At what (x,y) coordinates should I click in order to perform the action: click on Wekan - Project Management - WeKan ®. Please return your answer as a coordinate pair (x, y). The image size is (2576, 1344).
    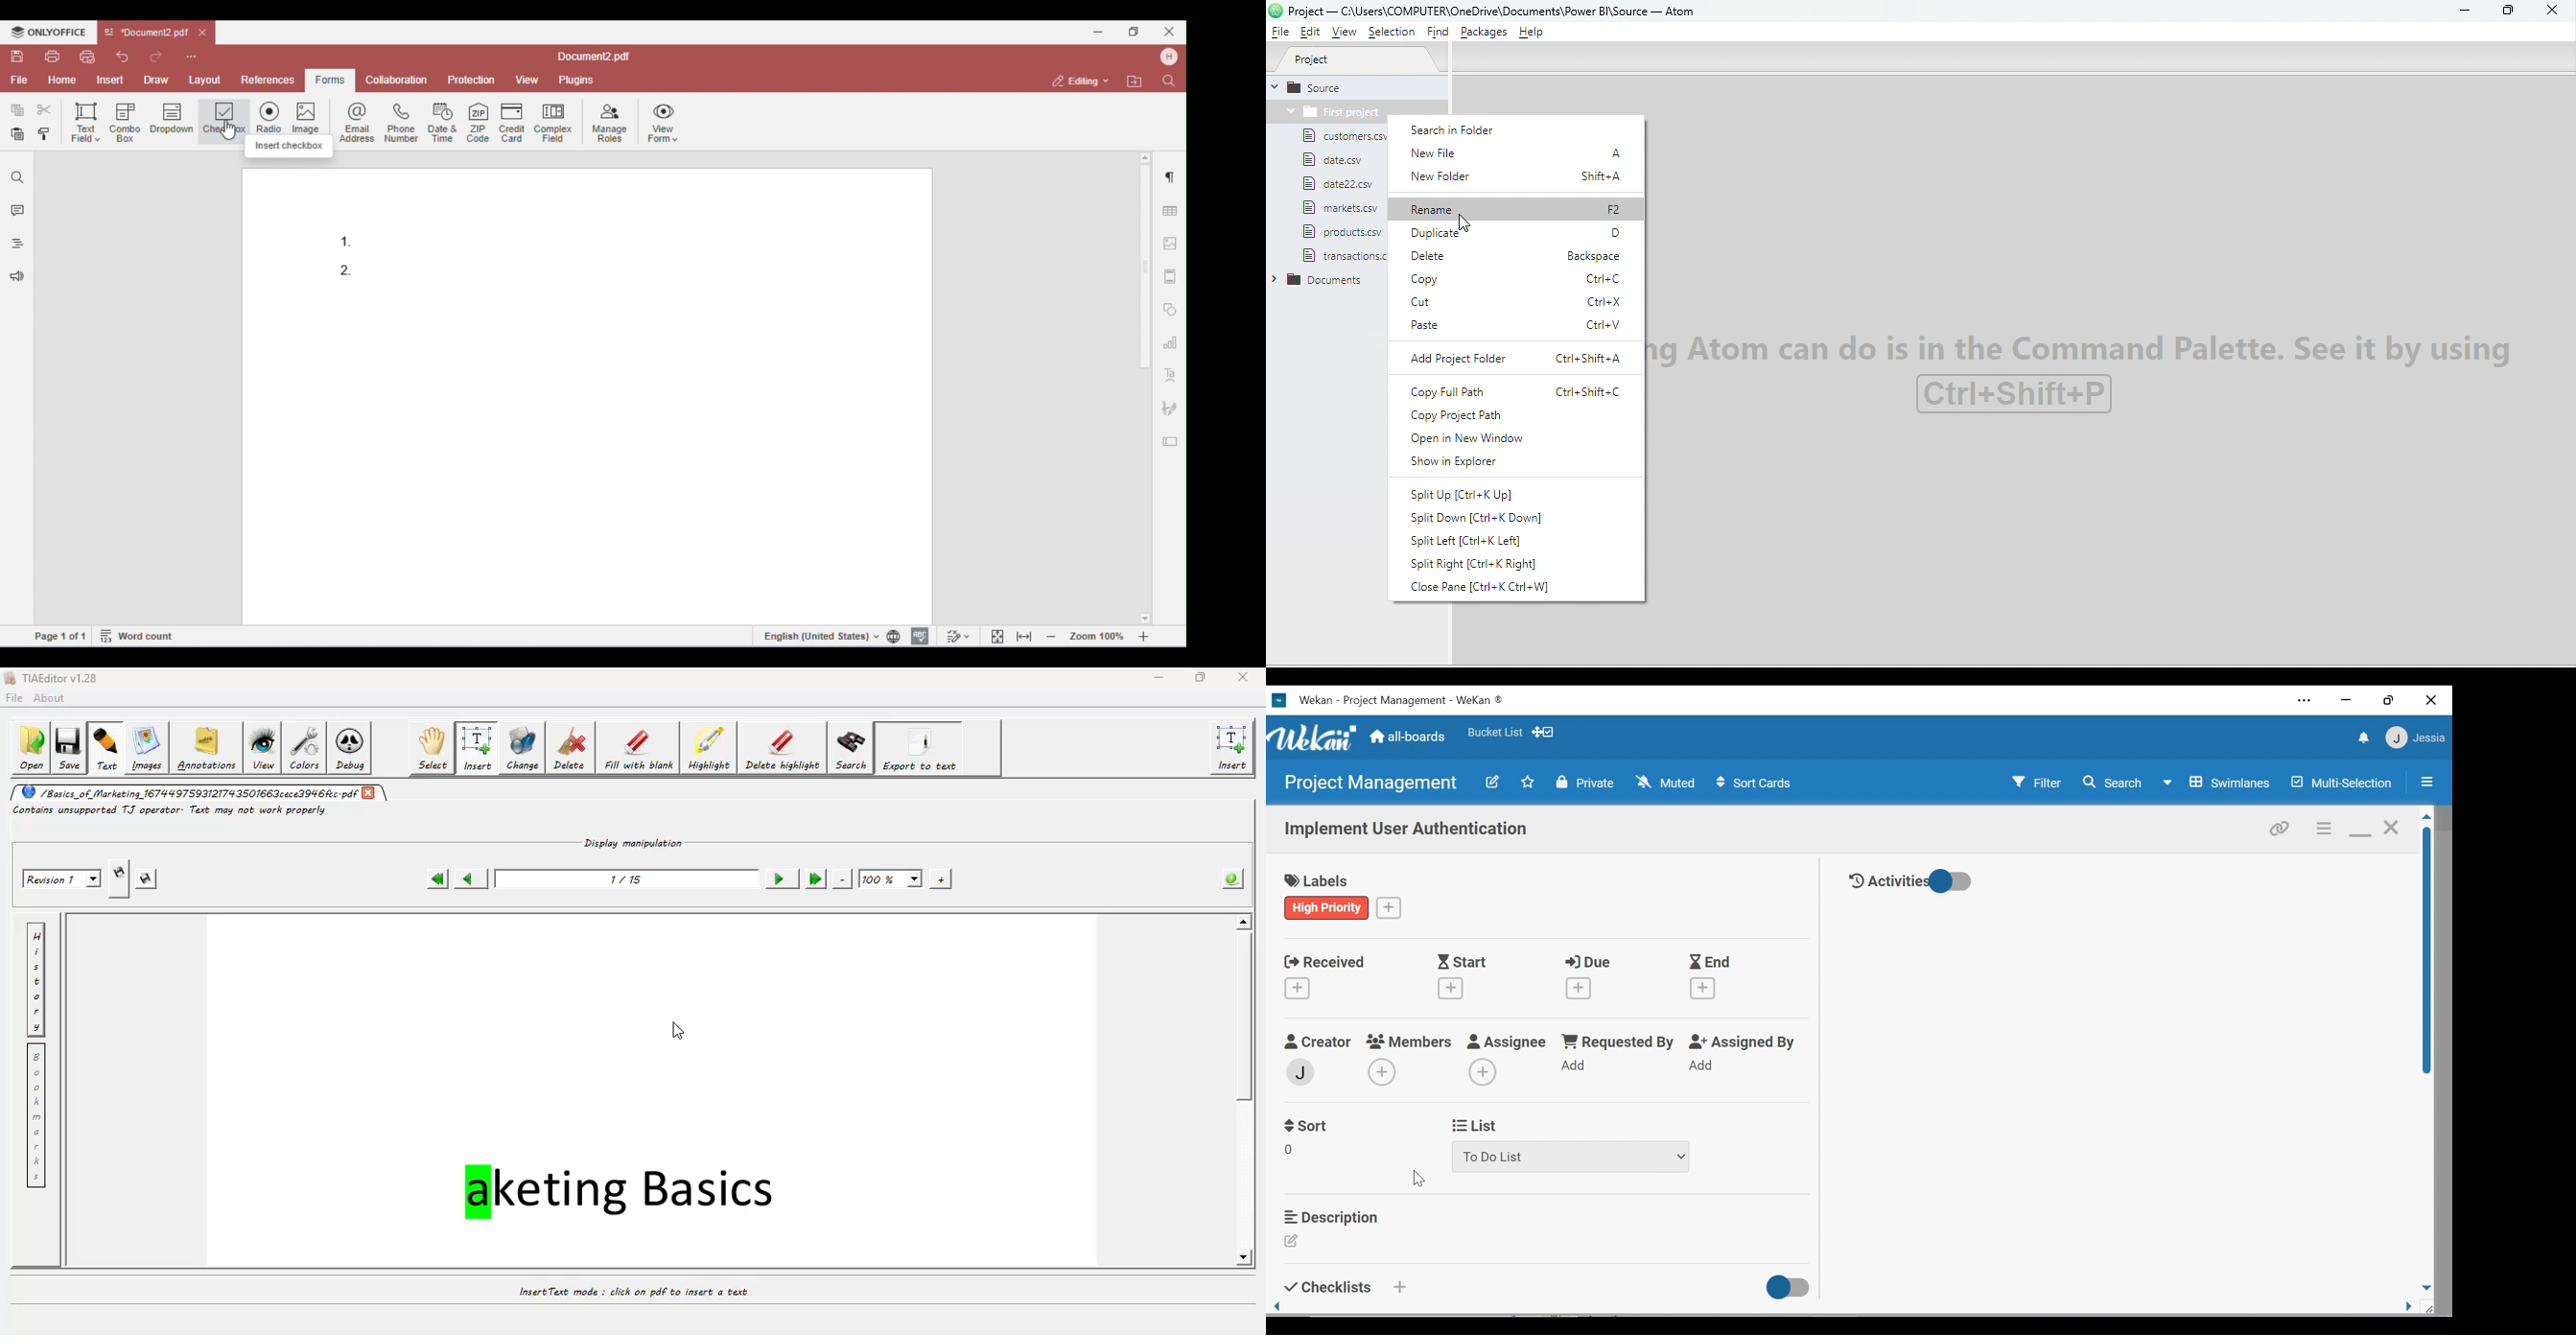
    Looking at the image, I should click on (1399, 701).